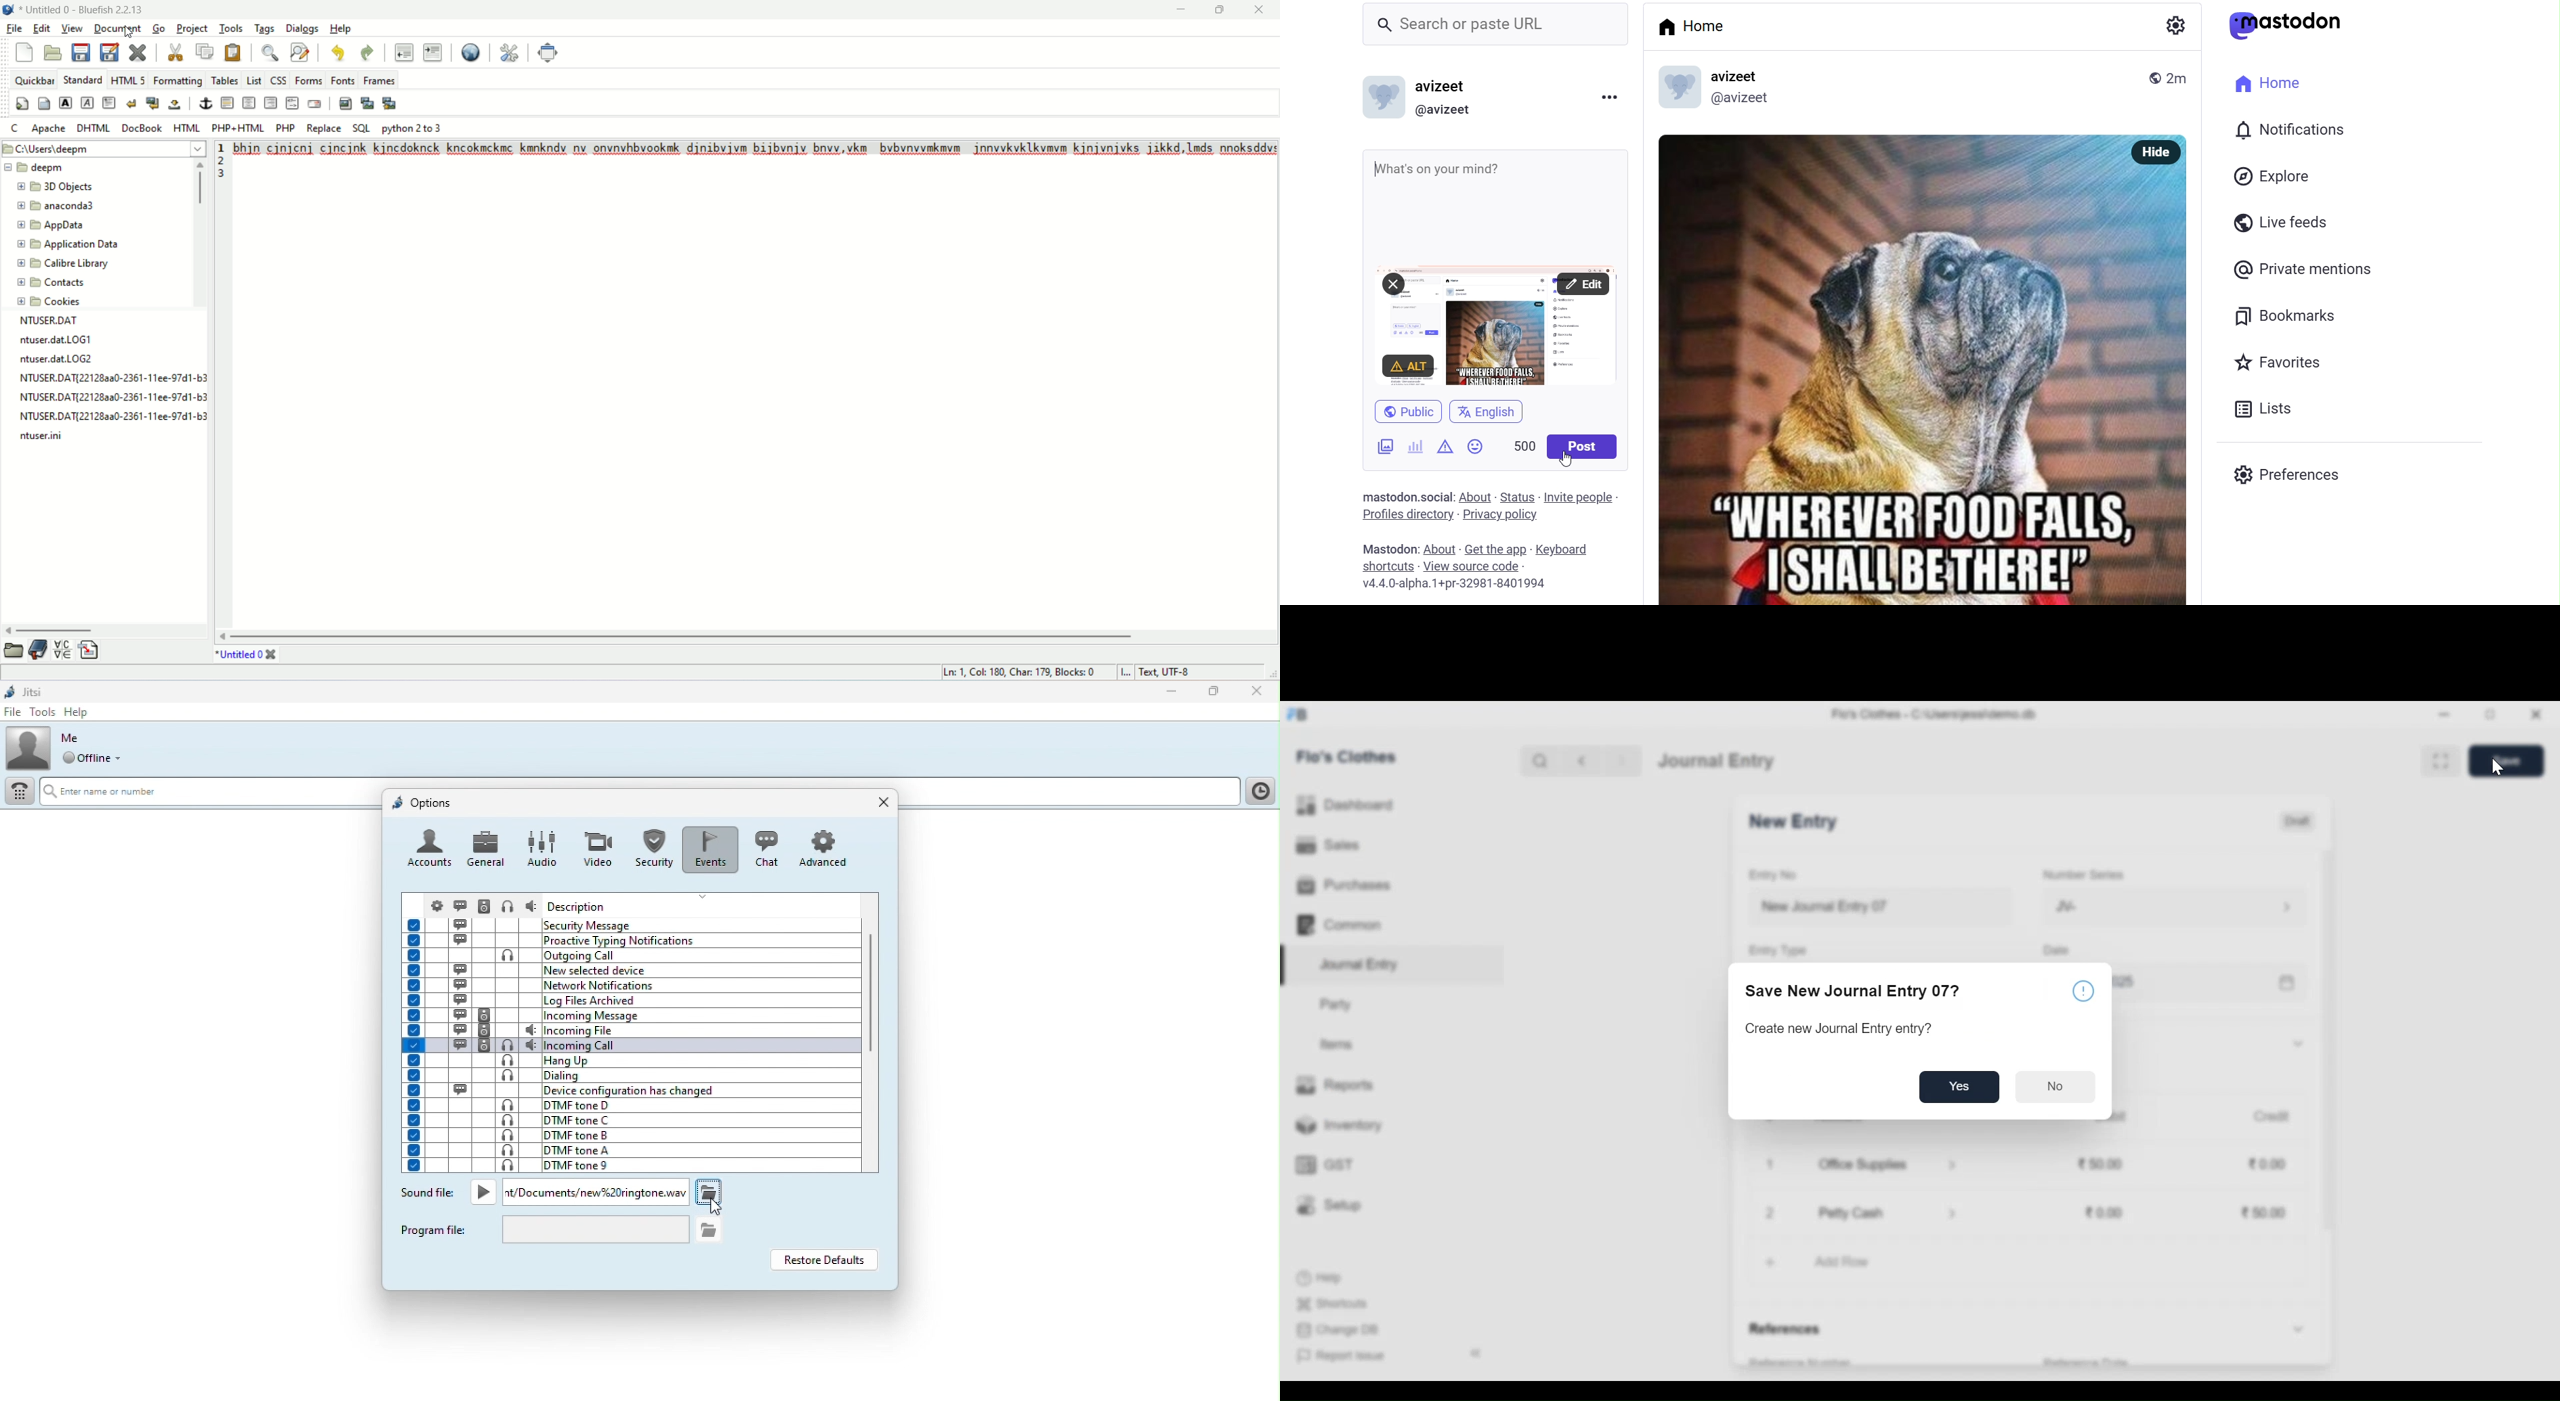 The image size is (2576, 1428). What do you see at coordinates (2271, 411) in the screenshot?
I see `list` at bounding box center [2271, 411].